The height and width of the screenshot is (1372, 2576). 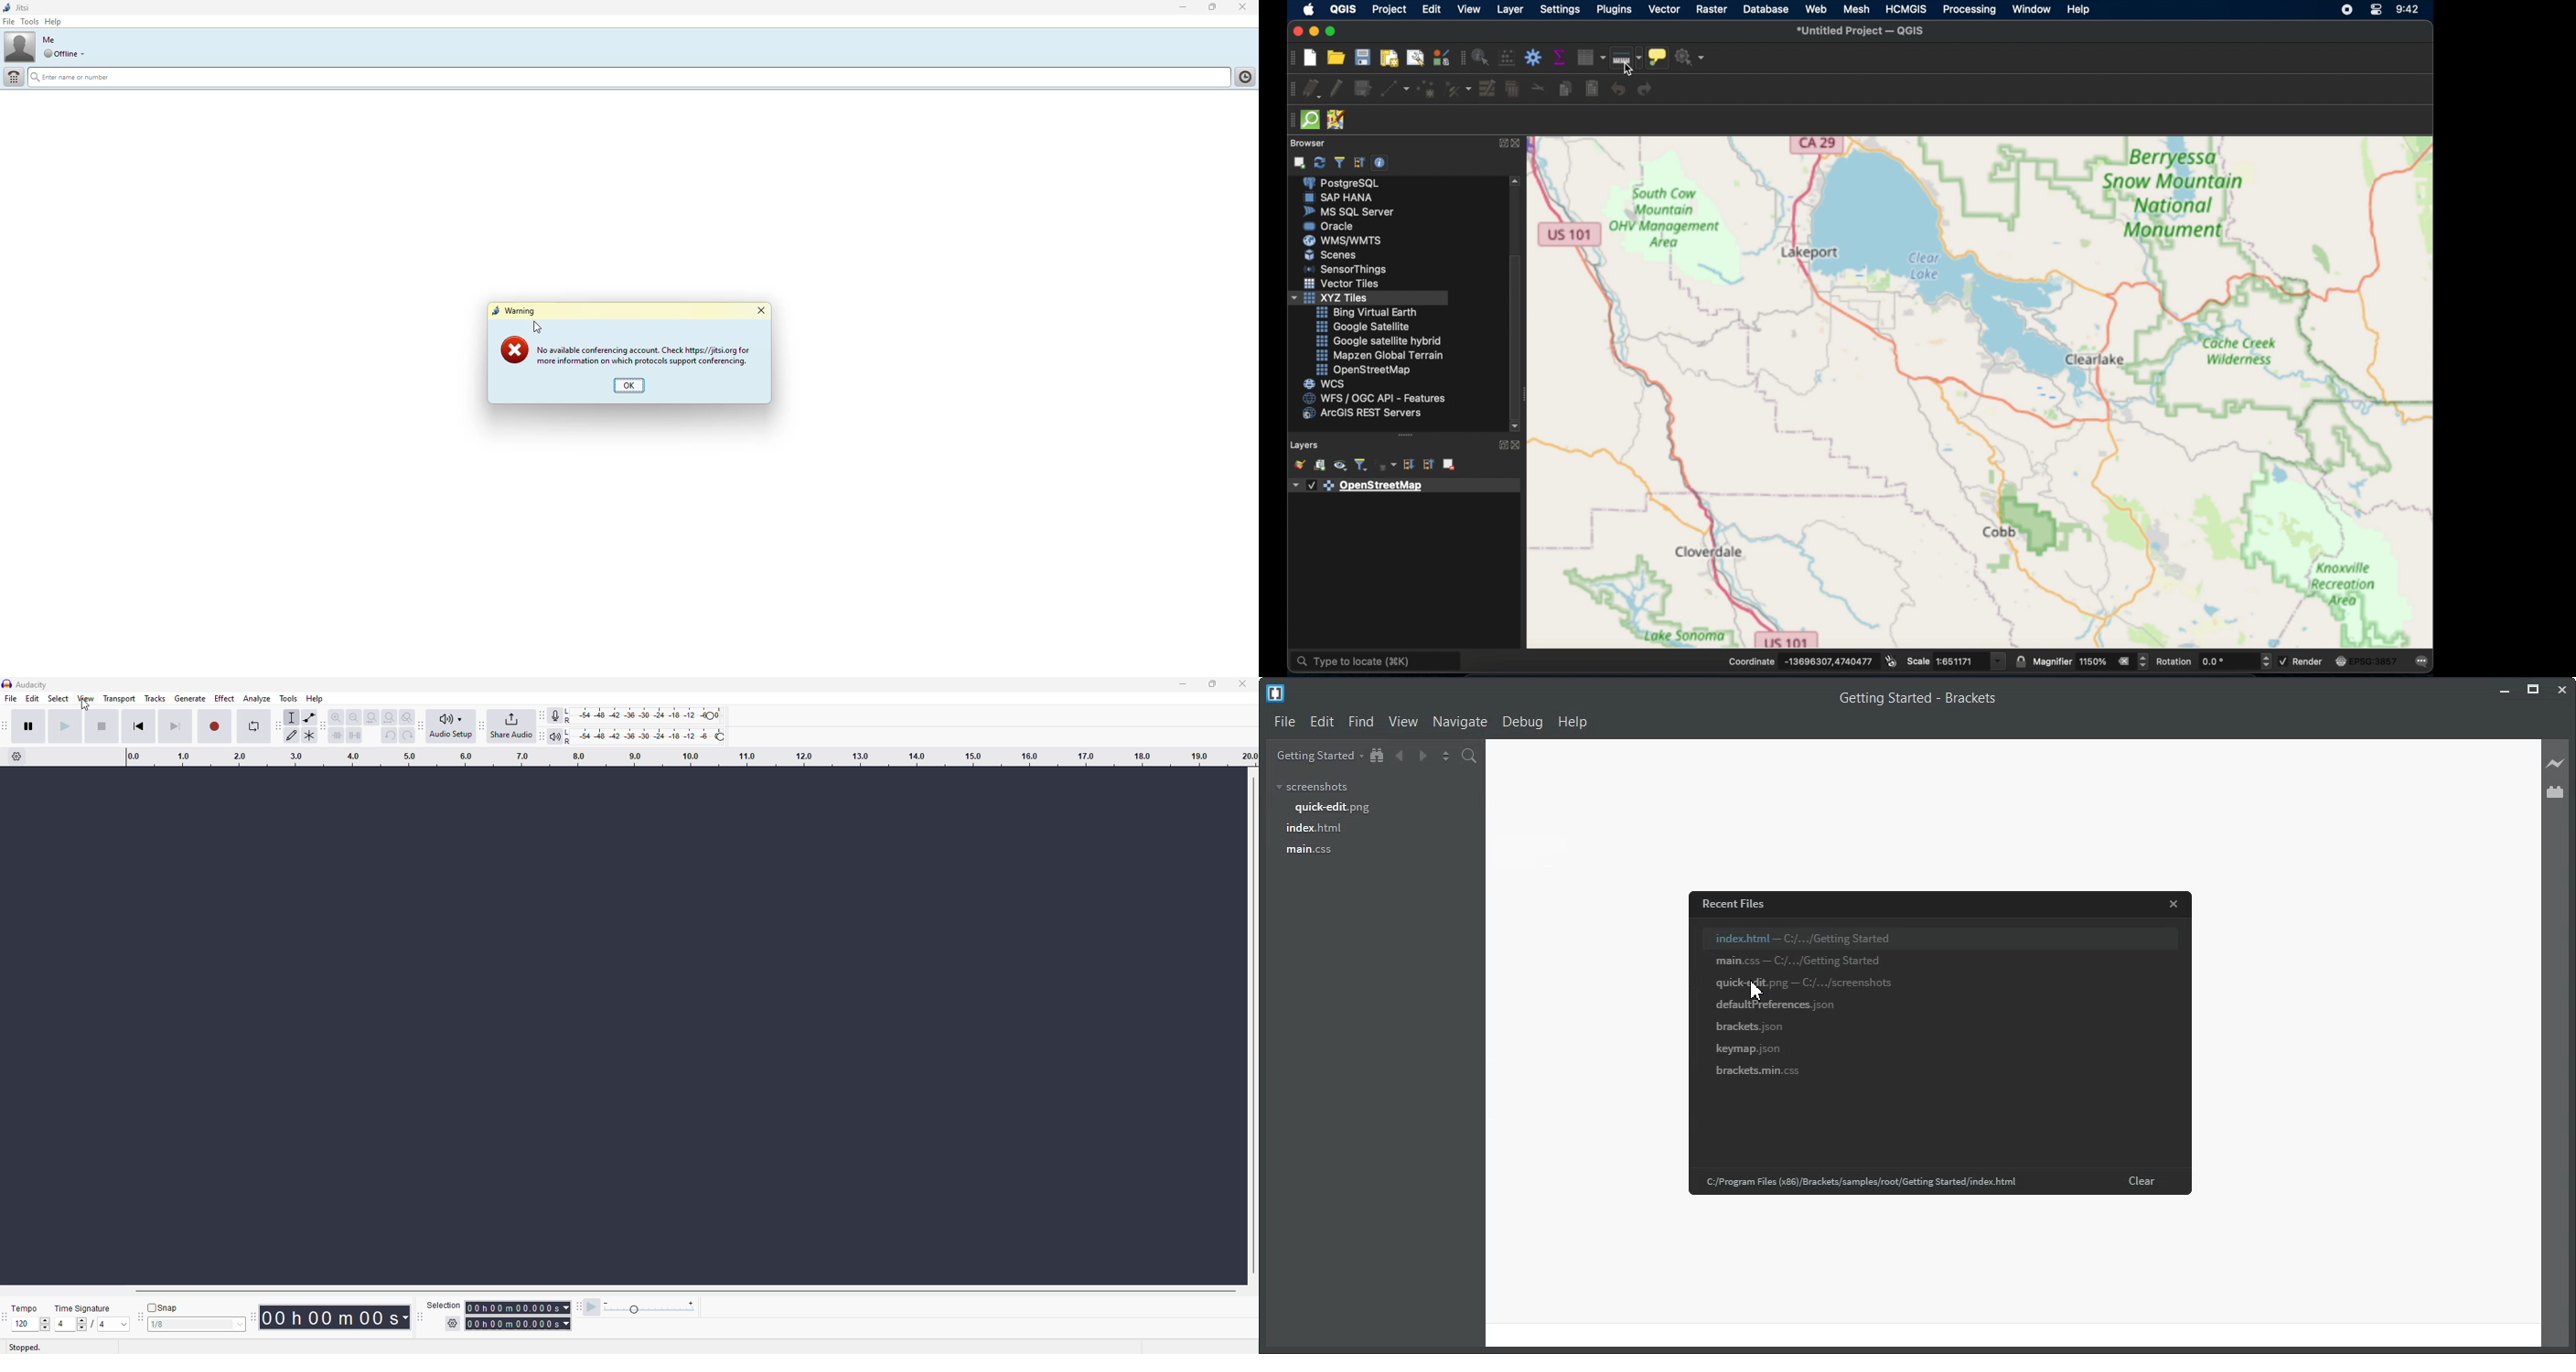 I want to click on snap, so click(x=161, y=1307).